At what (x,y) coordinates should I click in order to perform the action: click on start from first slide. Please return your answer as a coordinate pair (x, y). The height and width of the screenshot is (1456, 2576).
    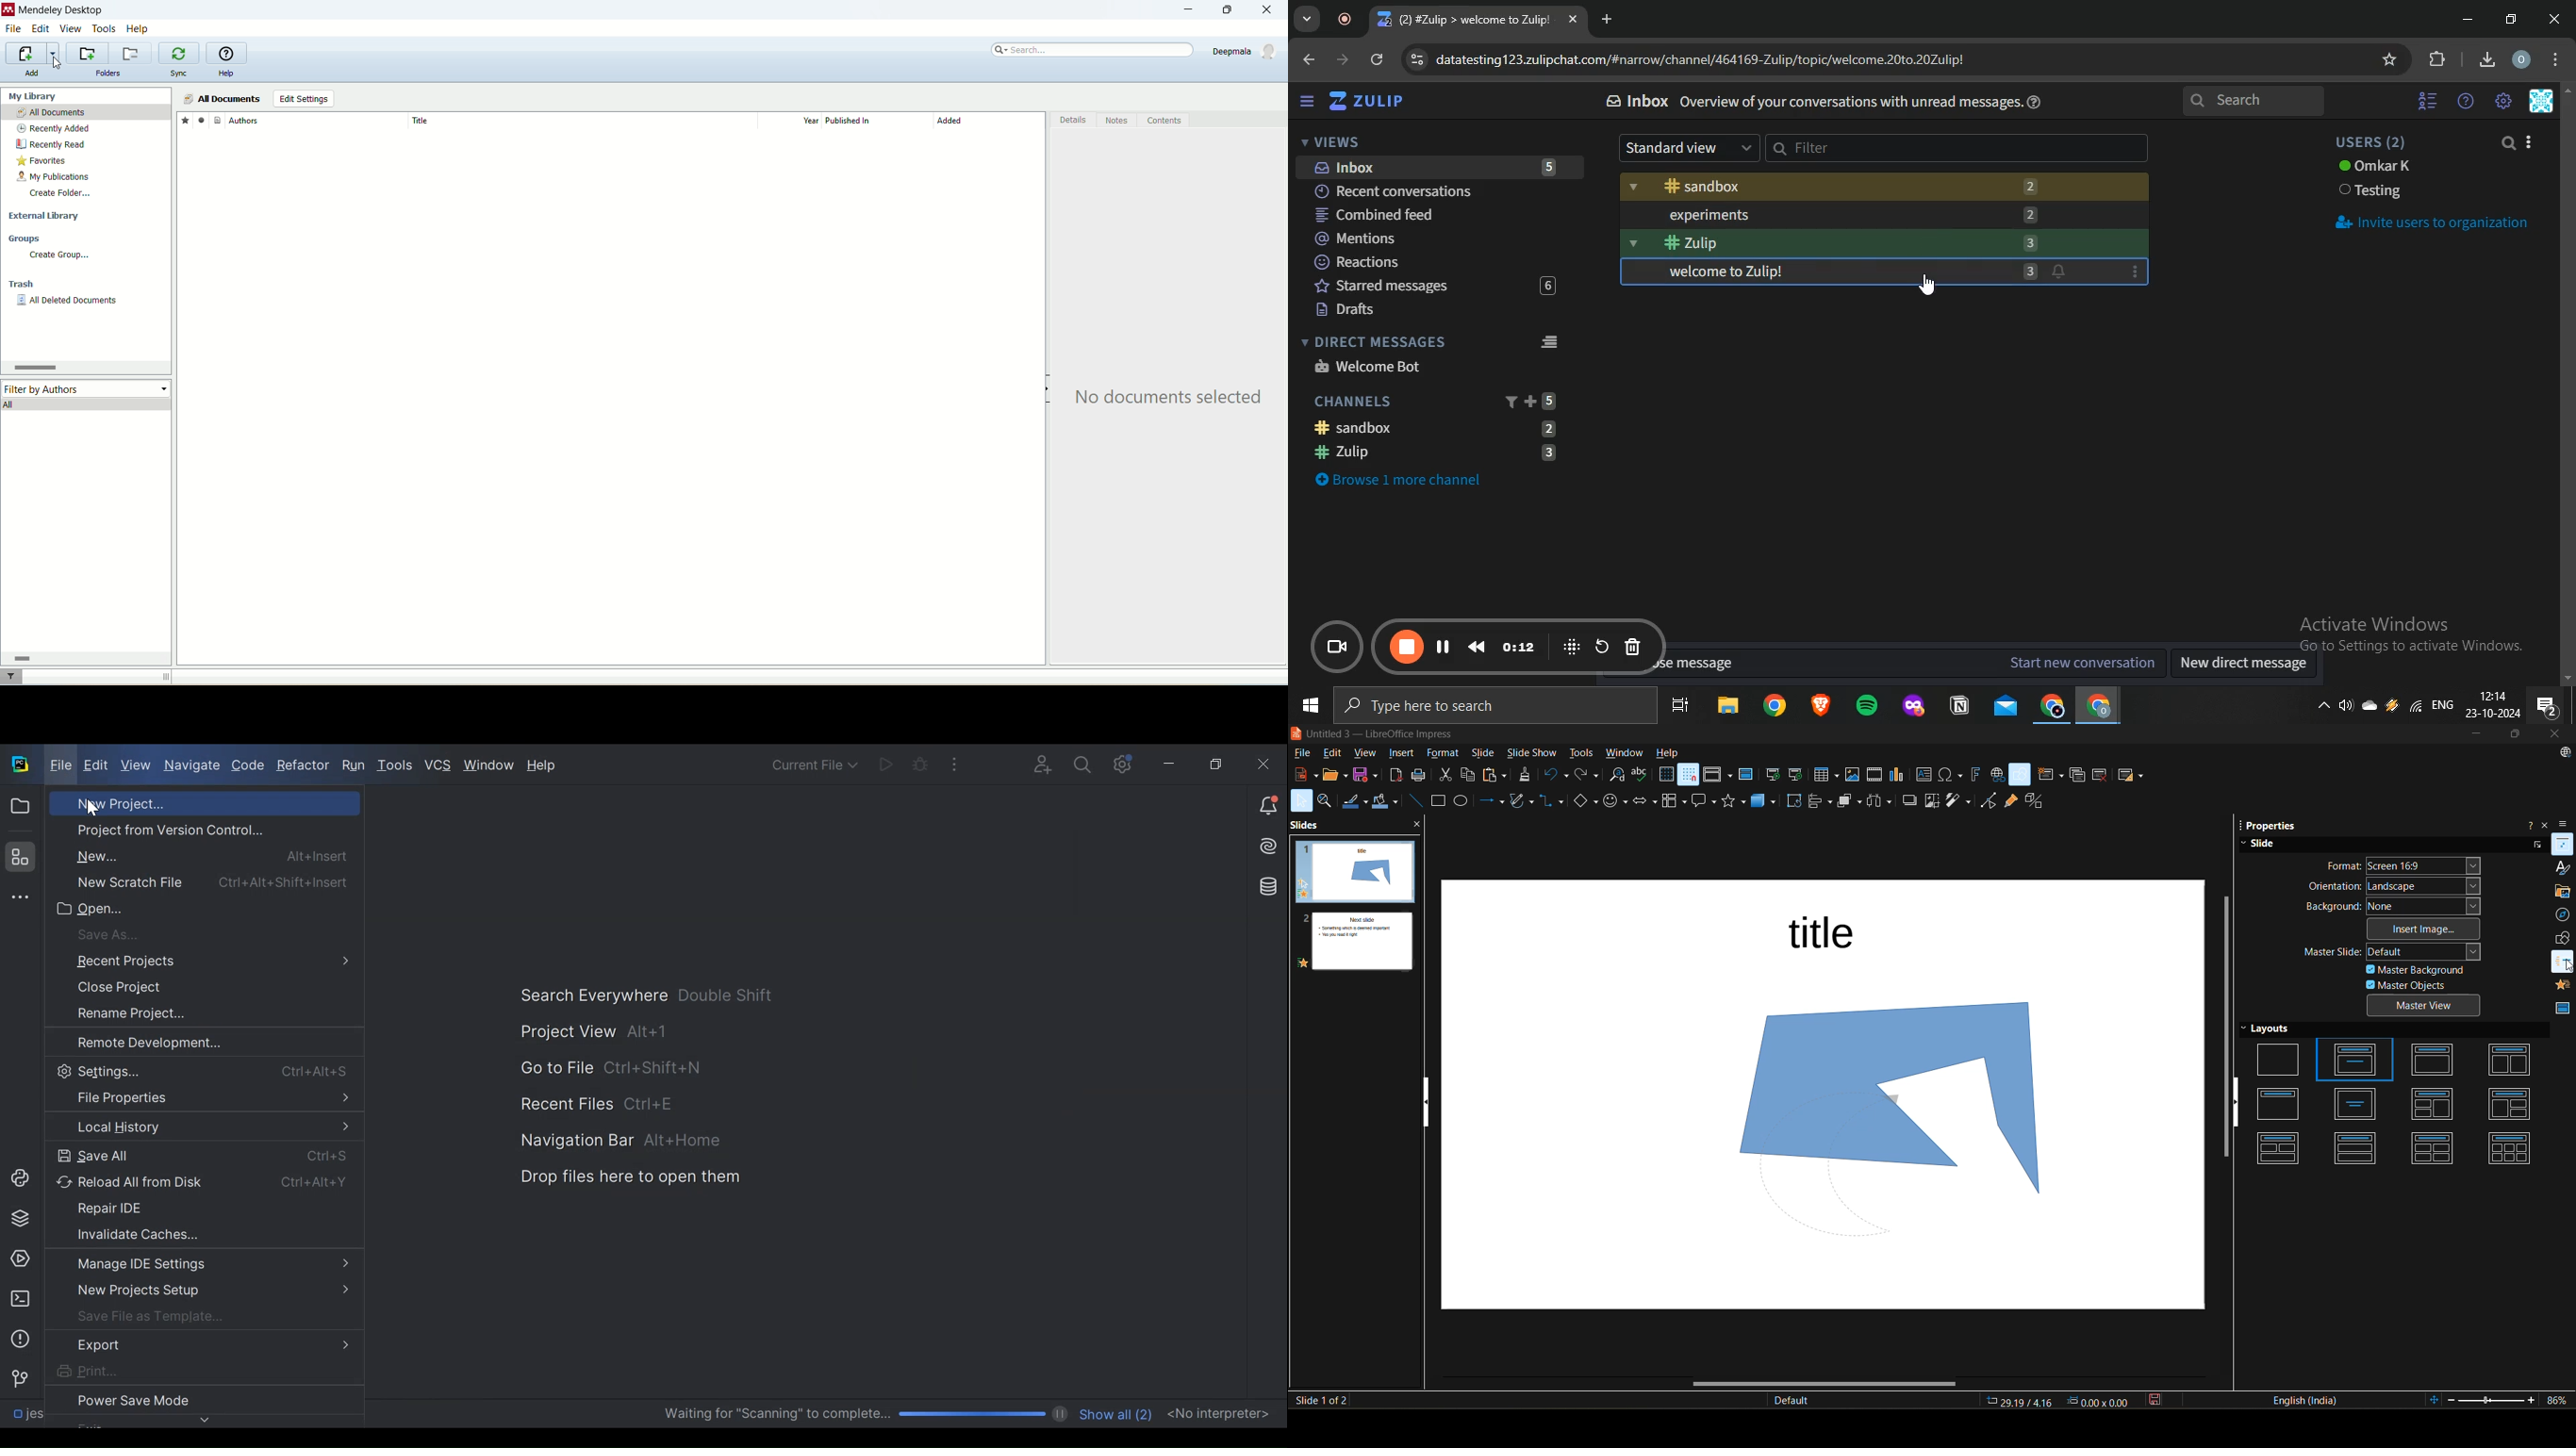
    Looking at the image, I should click on (1774, 775).